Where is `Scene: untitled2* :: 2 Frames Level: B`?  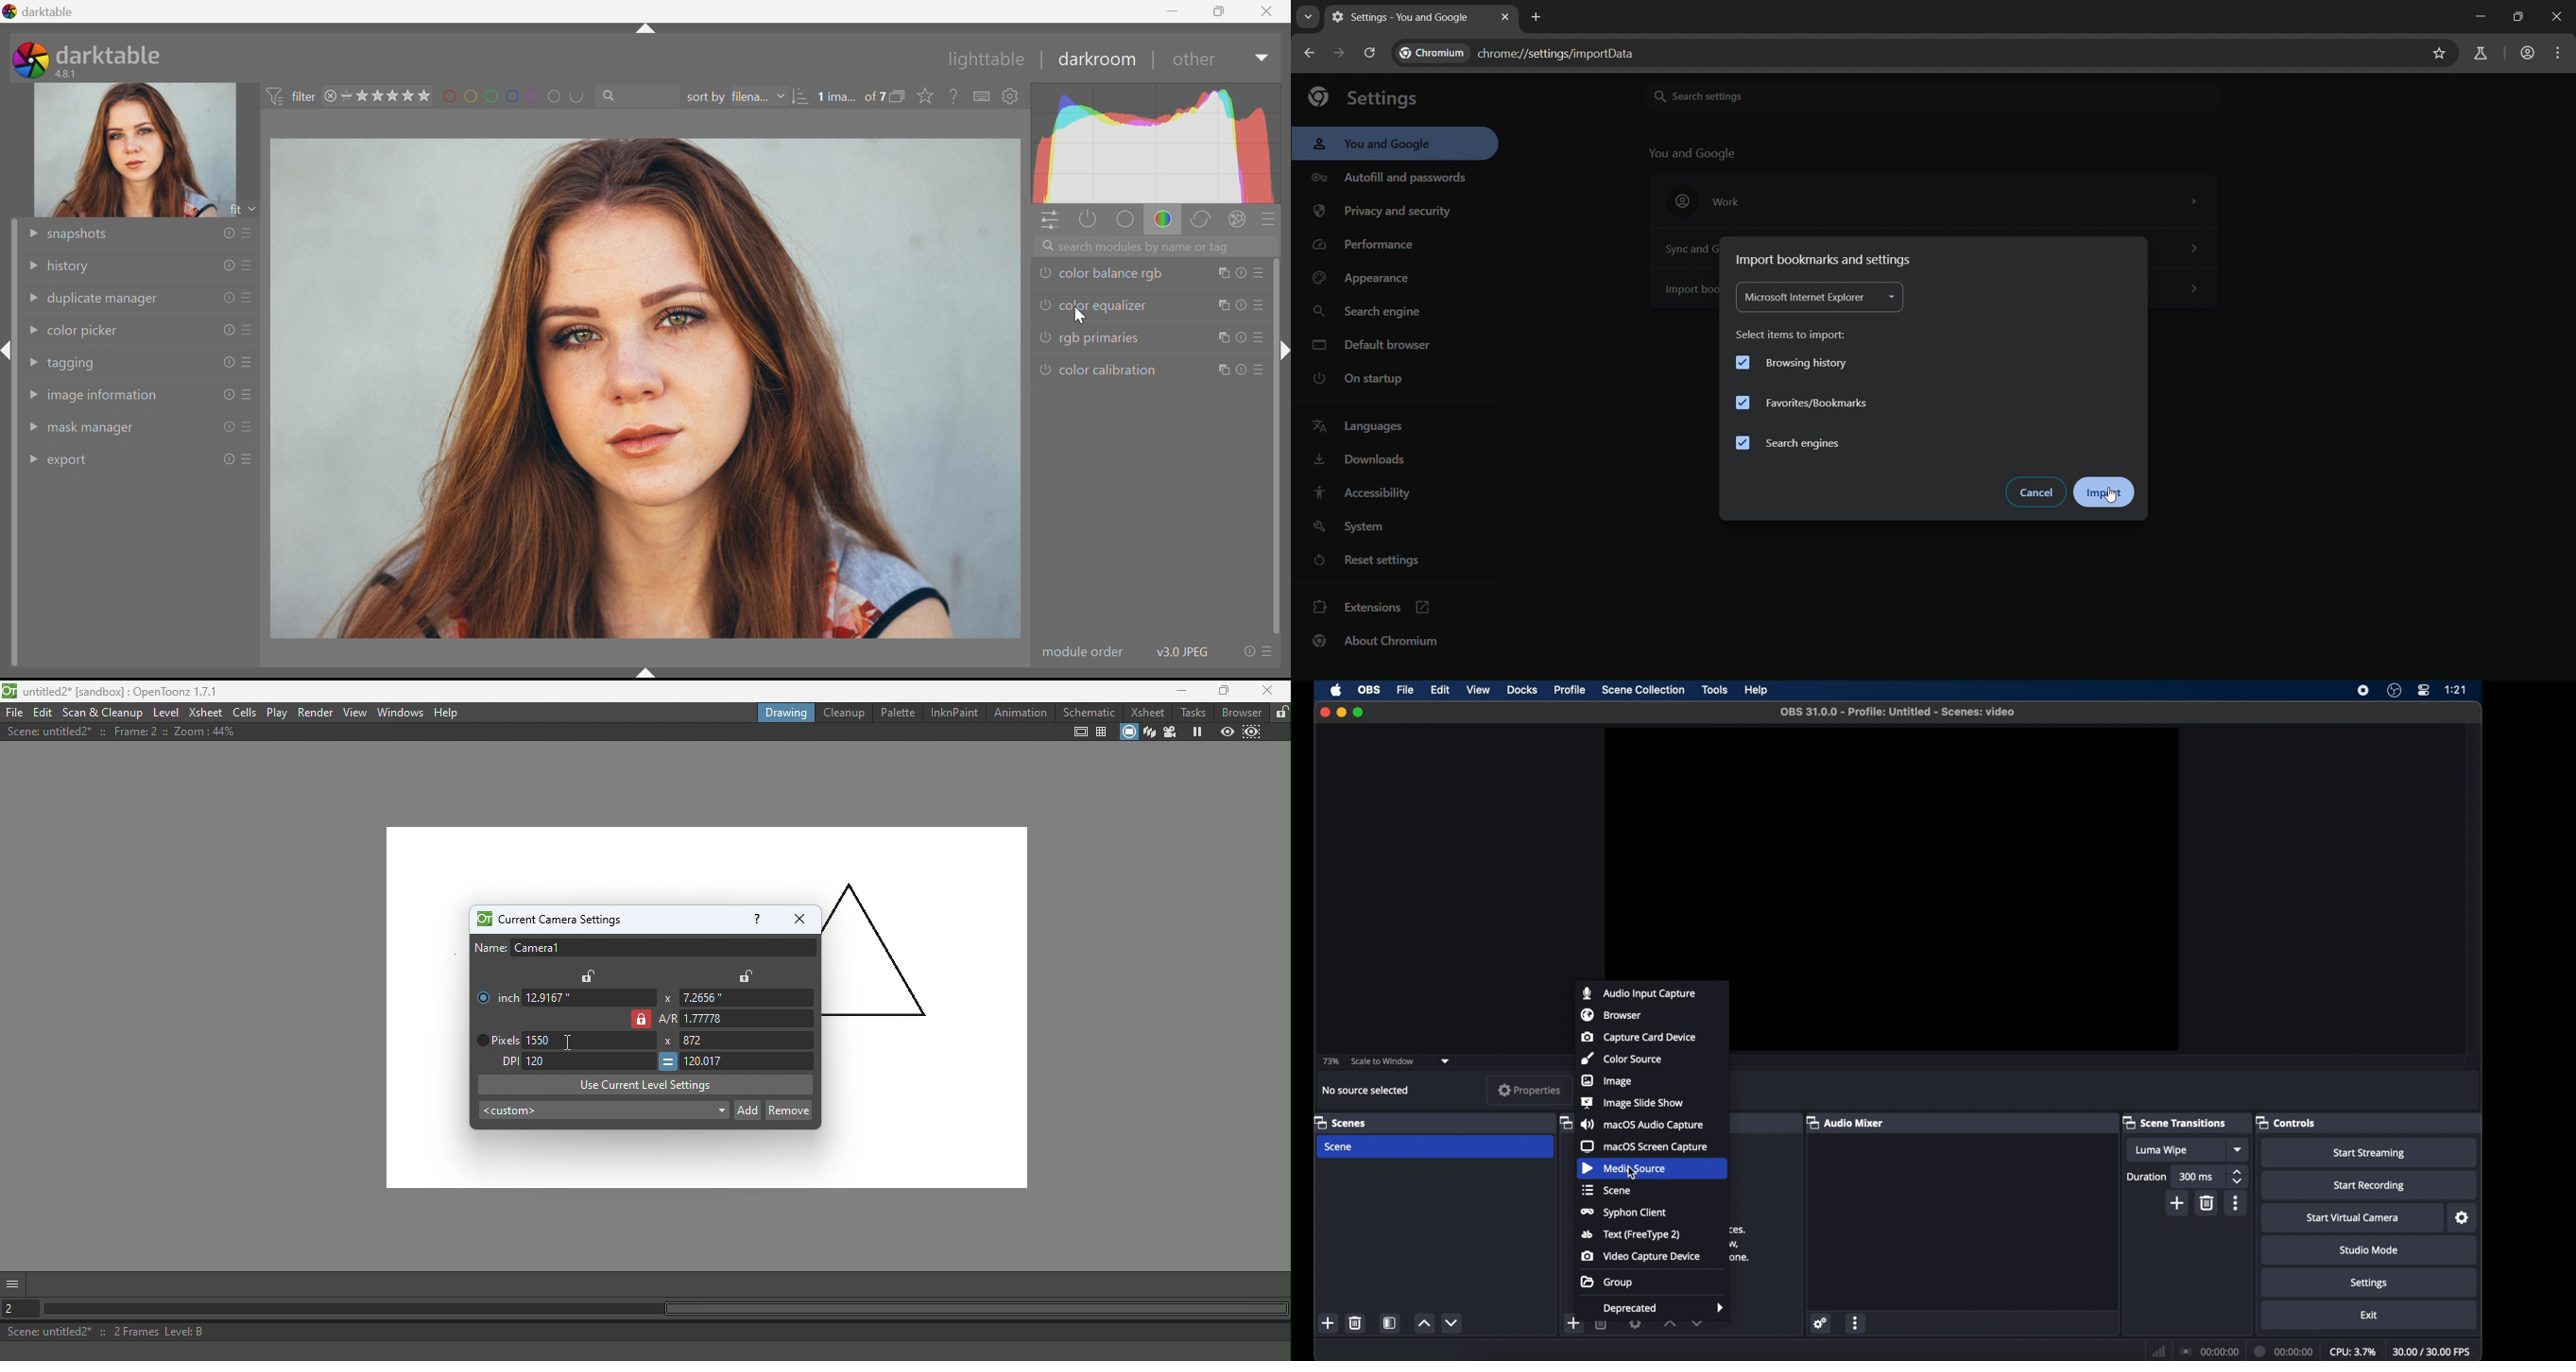 Scene: untitled2* :: 2 Frames Level: B is located at coordinates (647, 1331).